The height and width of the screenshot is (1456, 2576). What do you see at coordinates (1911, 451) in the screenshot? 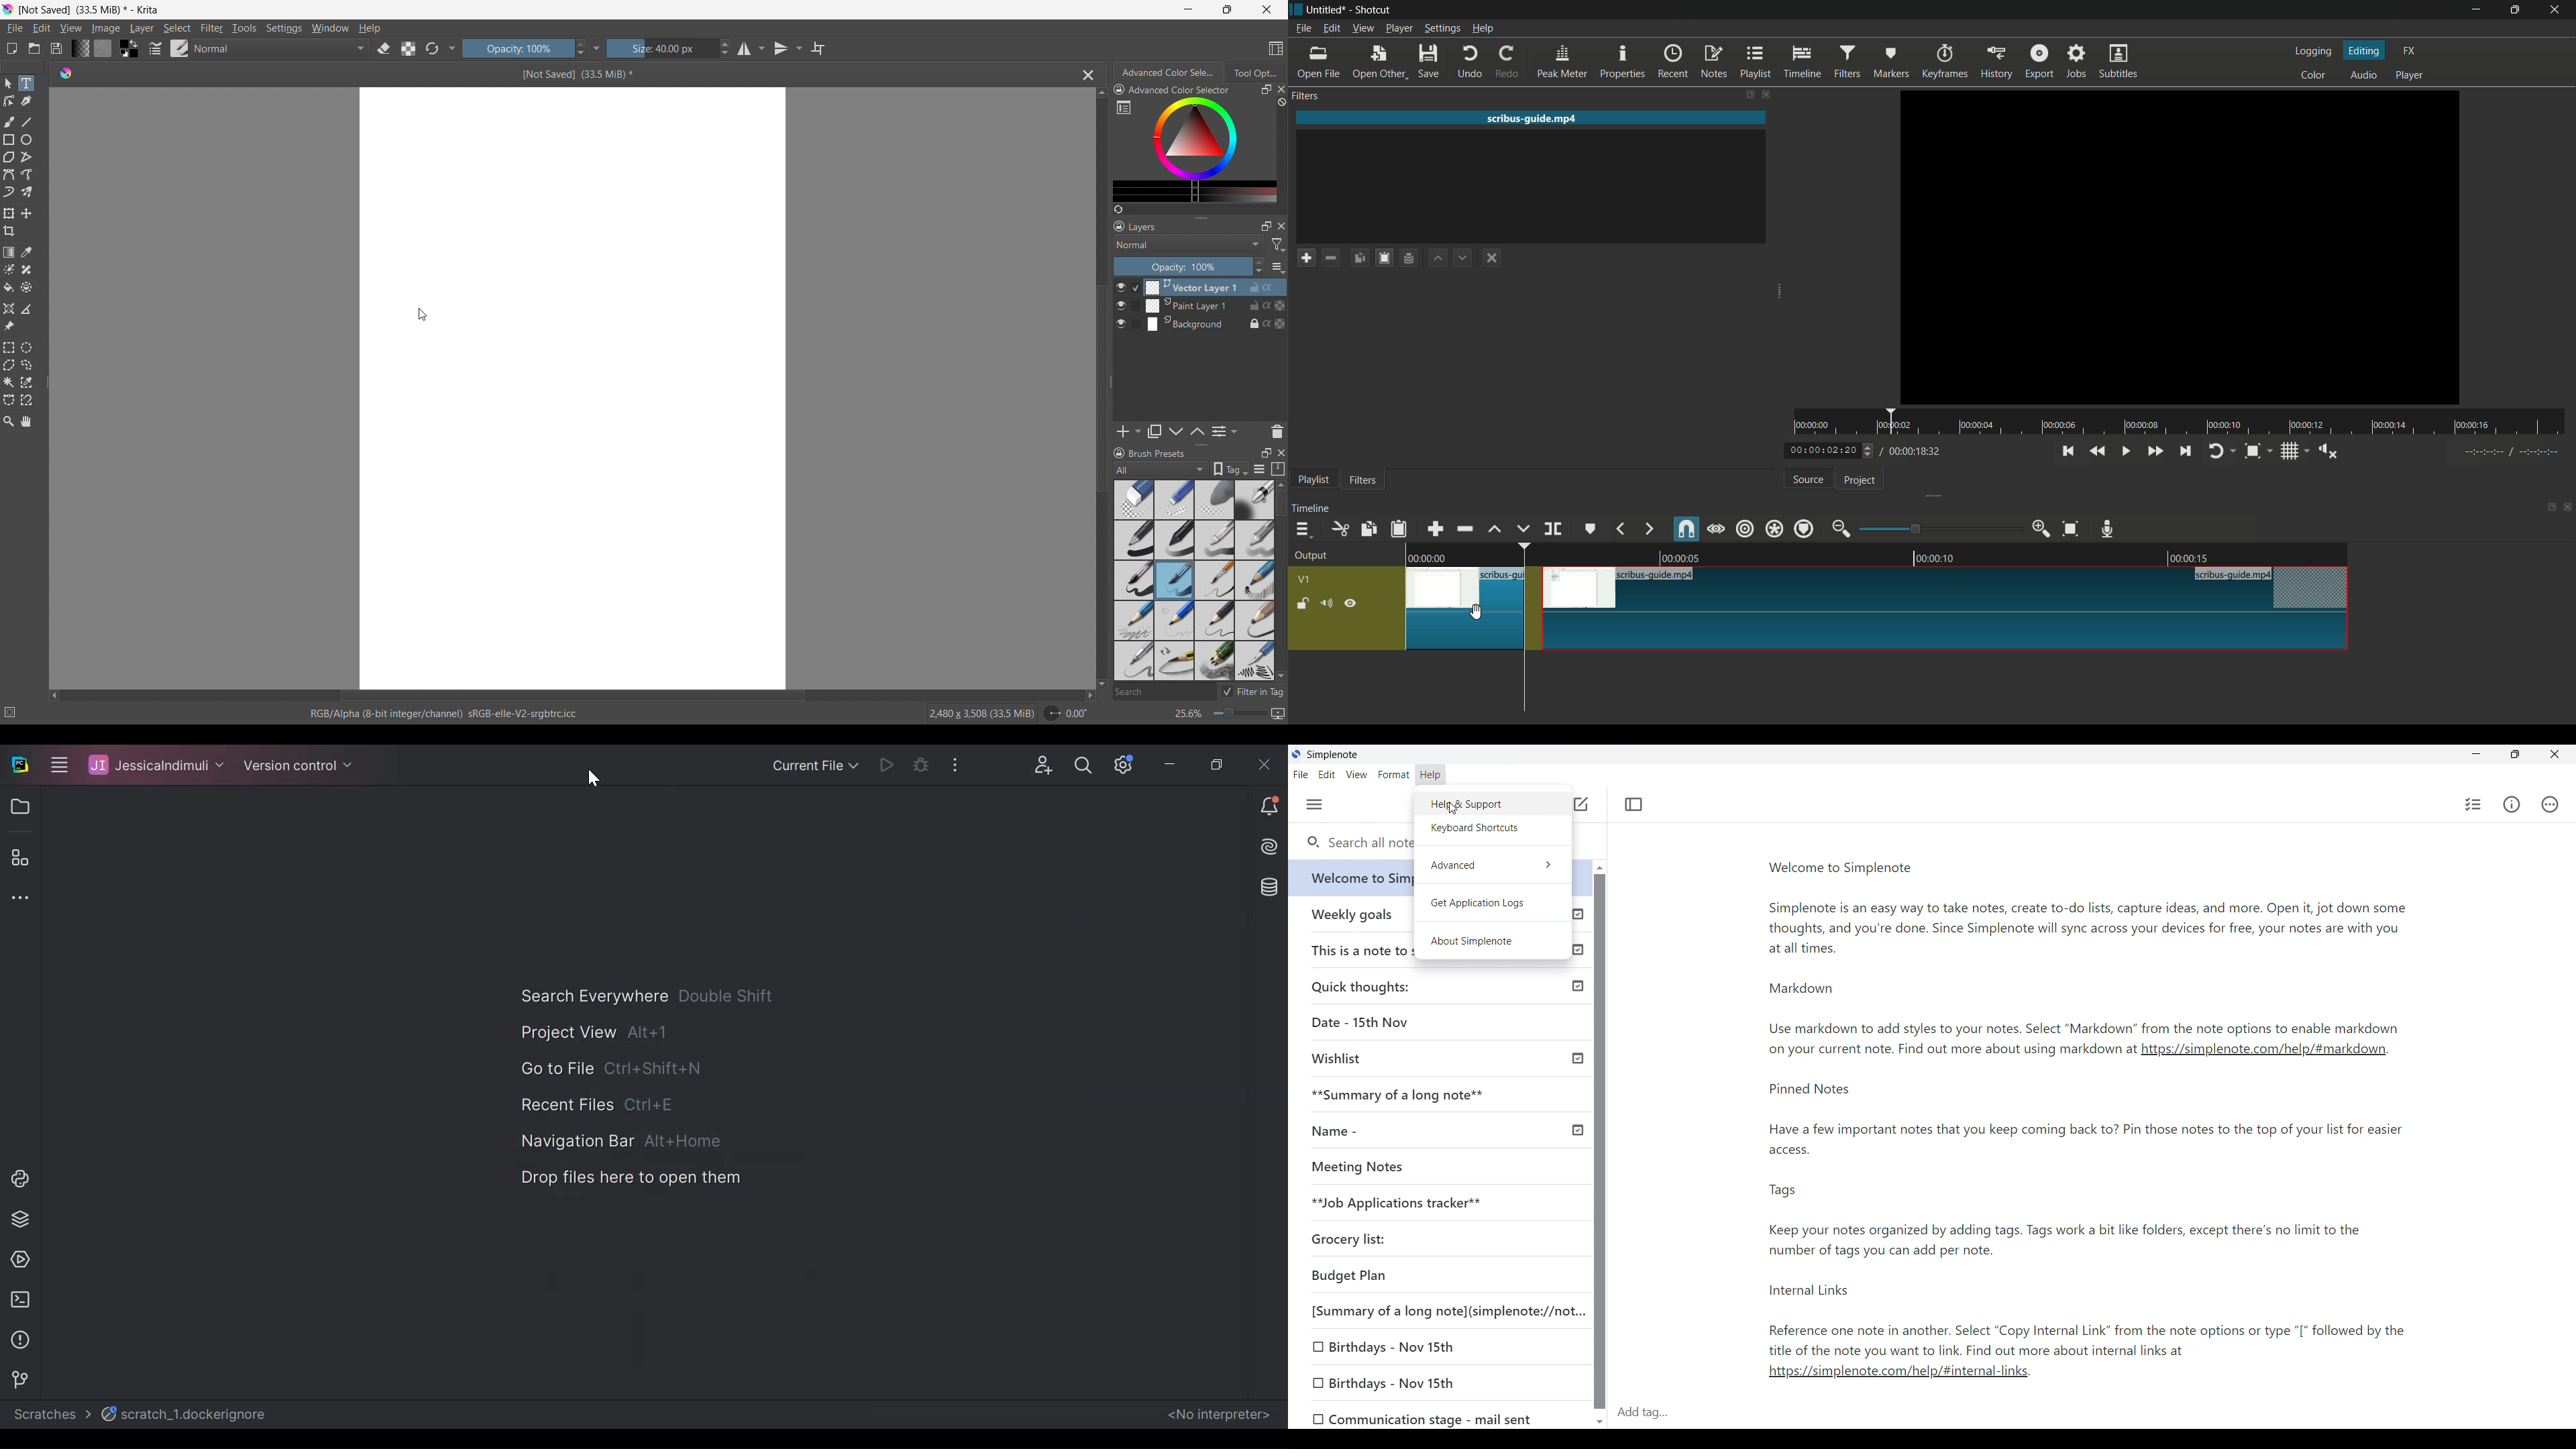
I see `total time` at bounding box center [1911, 451].